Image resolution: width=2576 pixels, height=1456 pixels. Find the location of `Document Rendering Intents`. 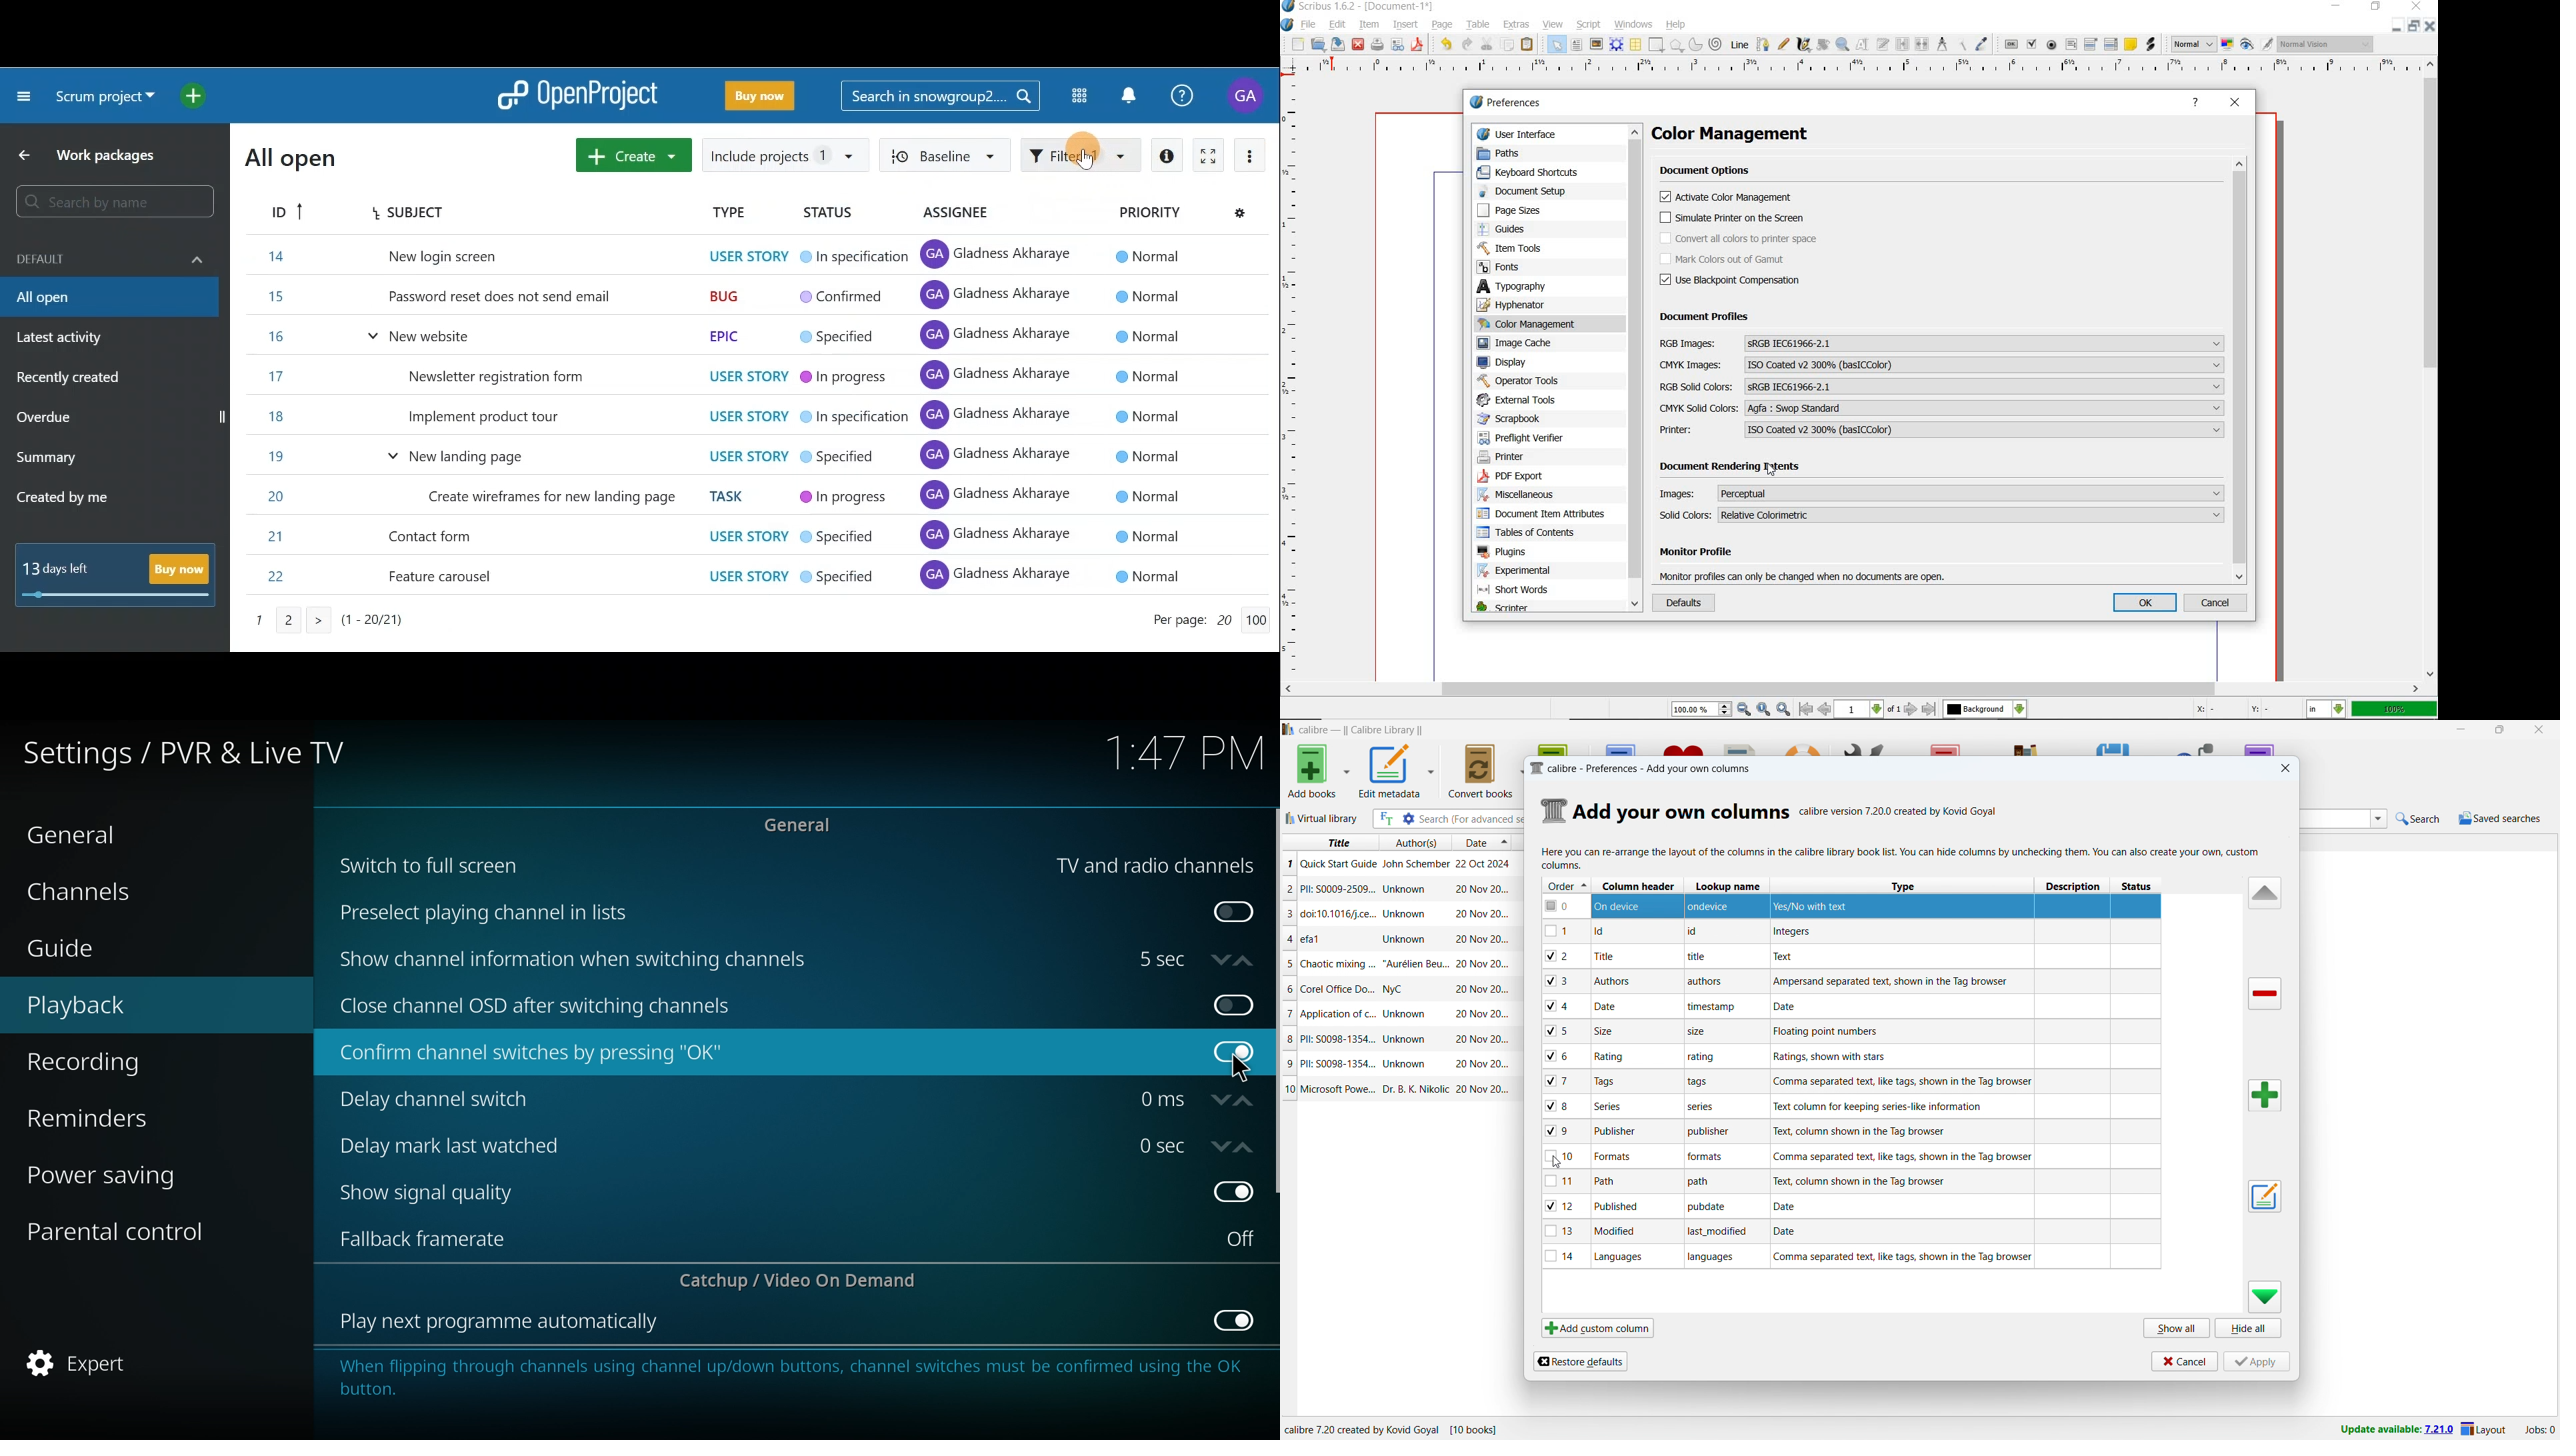

Document Rendering Intents is located at coordinates (1732, 468).